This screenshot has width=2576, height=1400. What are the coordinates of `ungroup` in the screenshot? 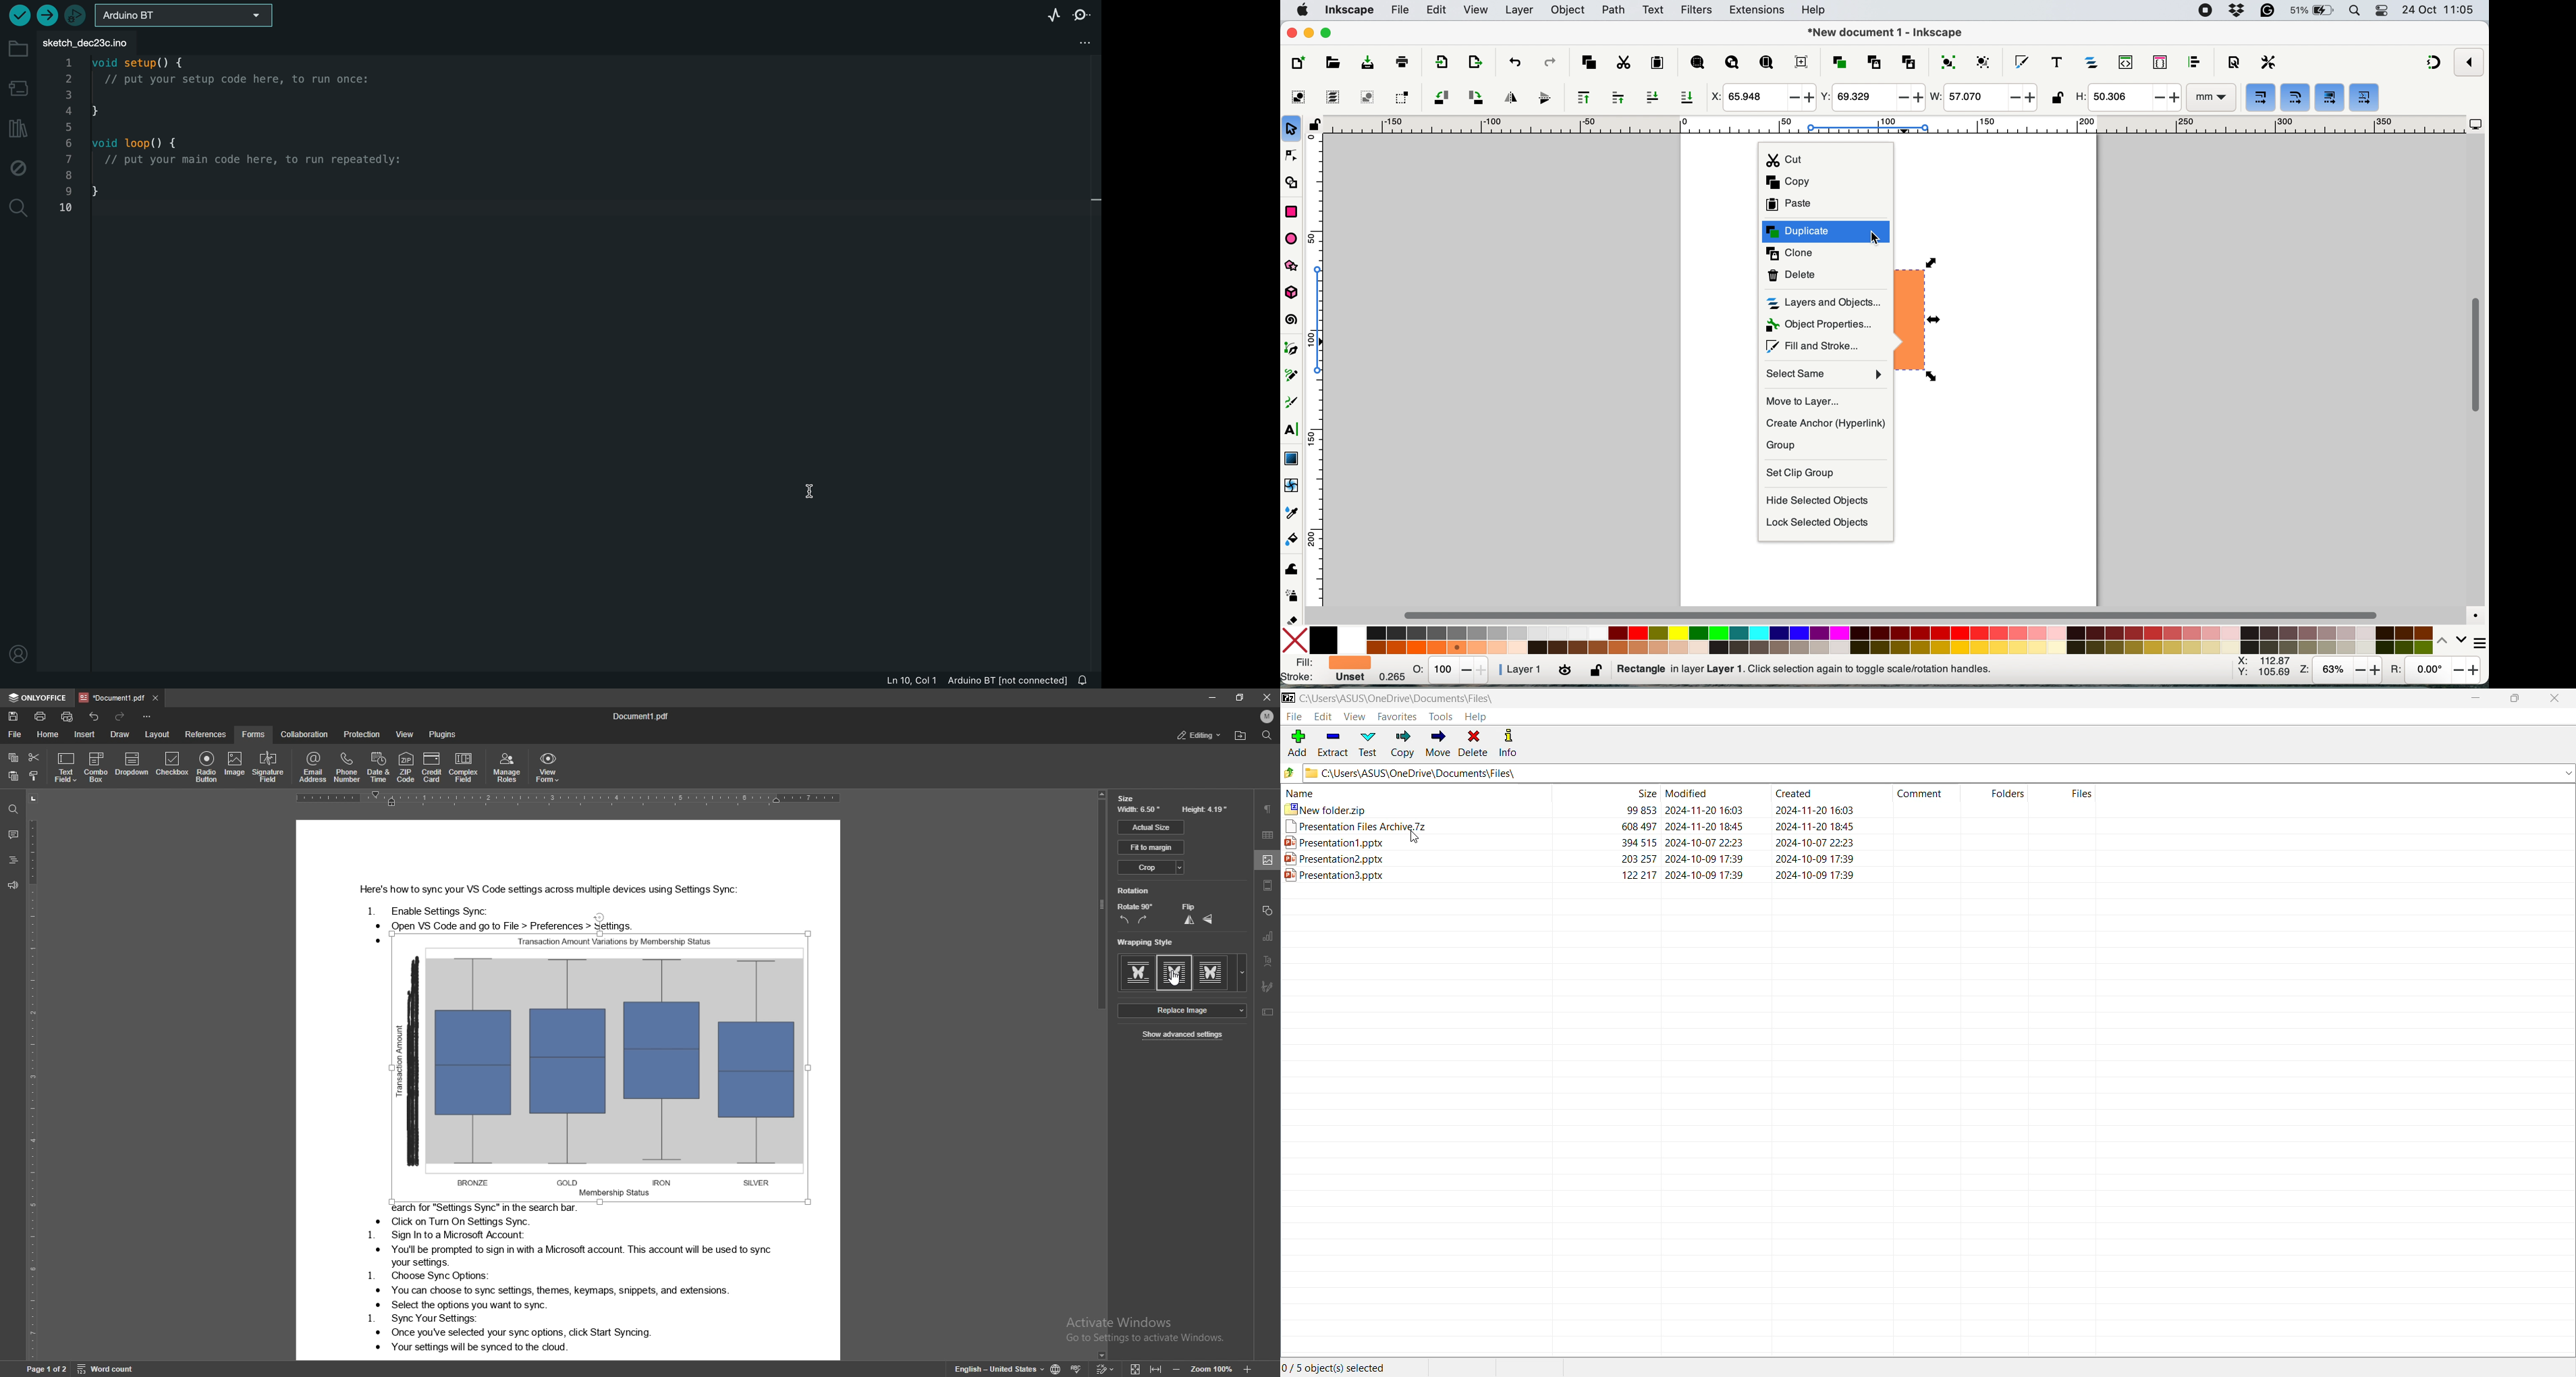 It's located at (1985, 61).